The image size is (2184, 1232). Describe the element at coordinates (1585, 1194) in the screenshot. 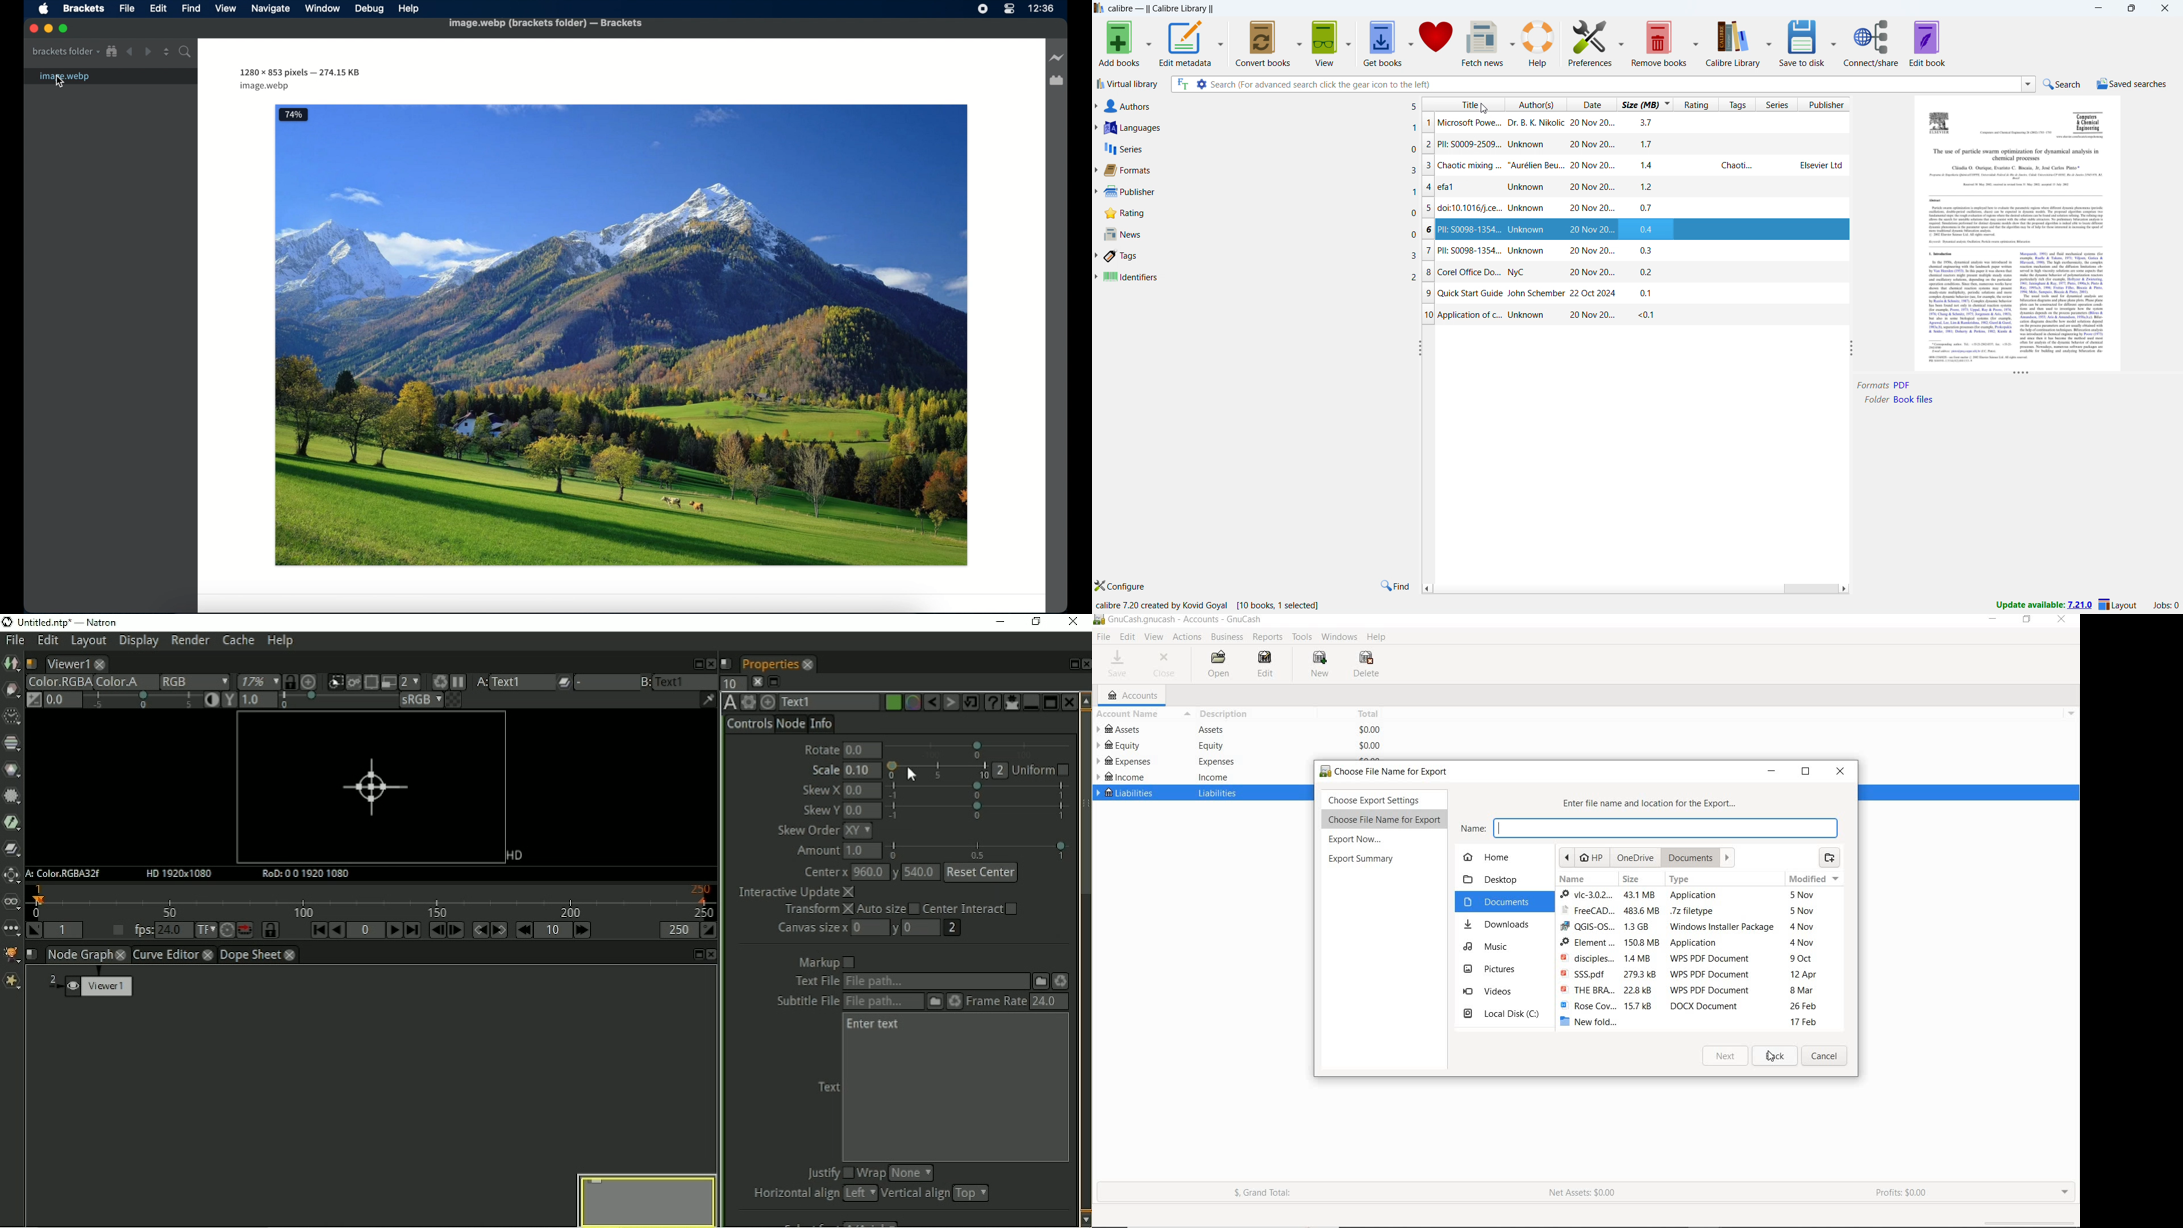

I see `NET ASSETS` at that location.